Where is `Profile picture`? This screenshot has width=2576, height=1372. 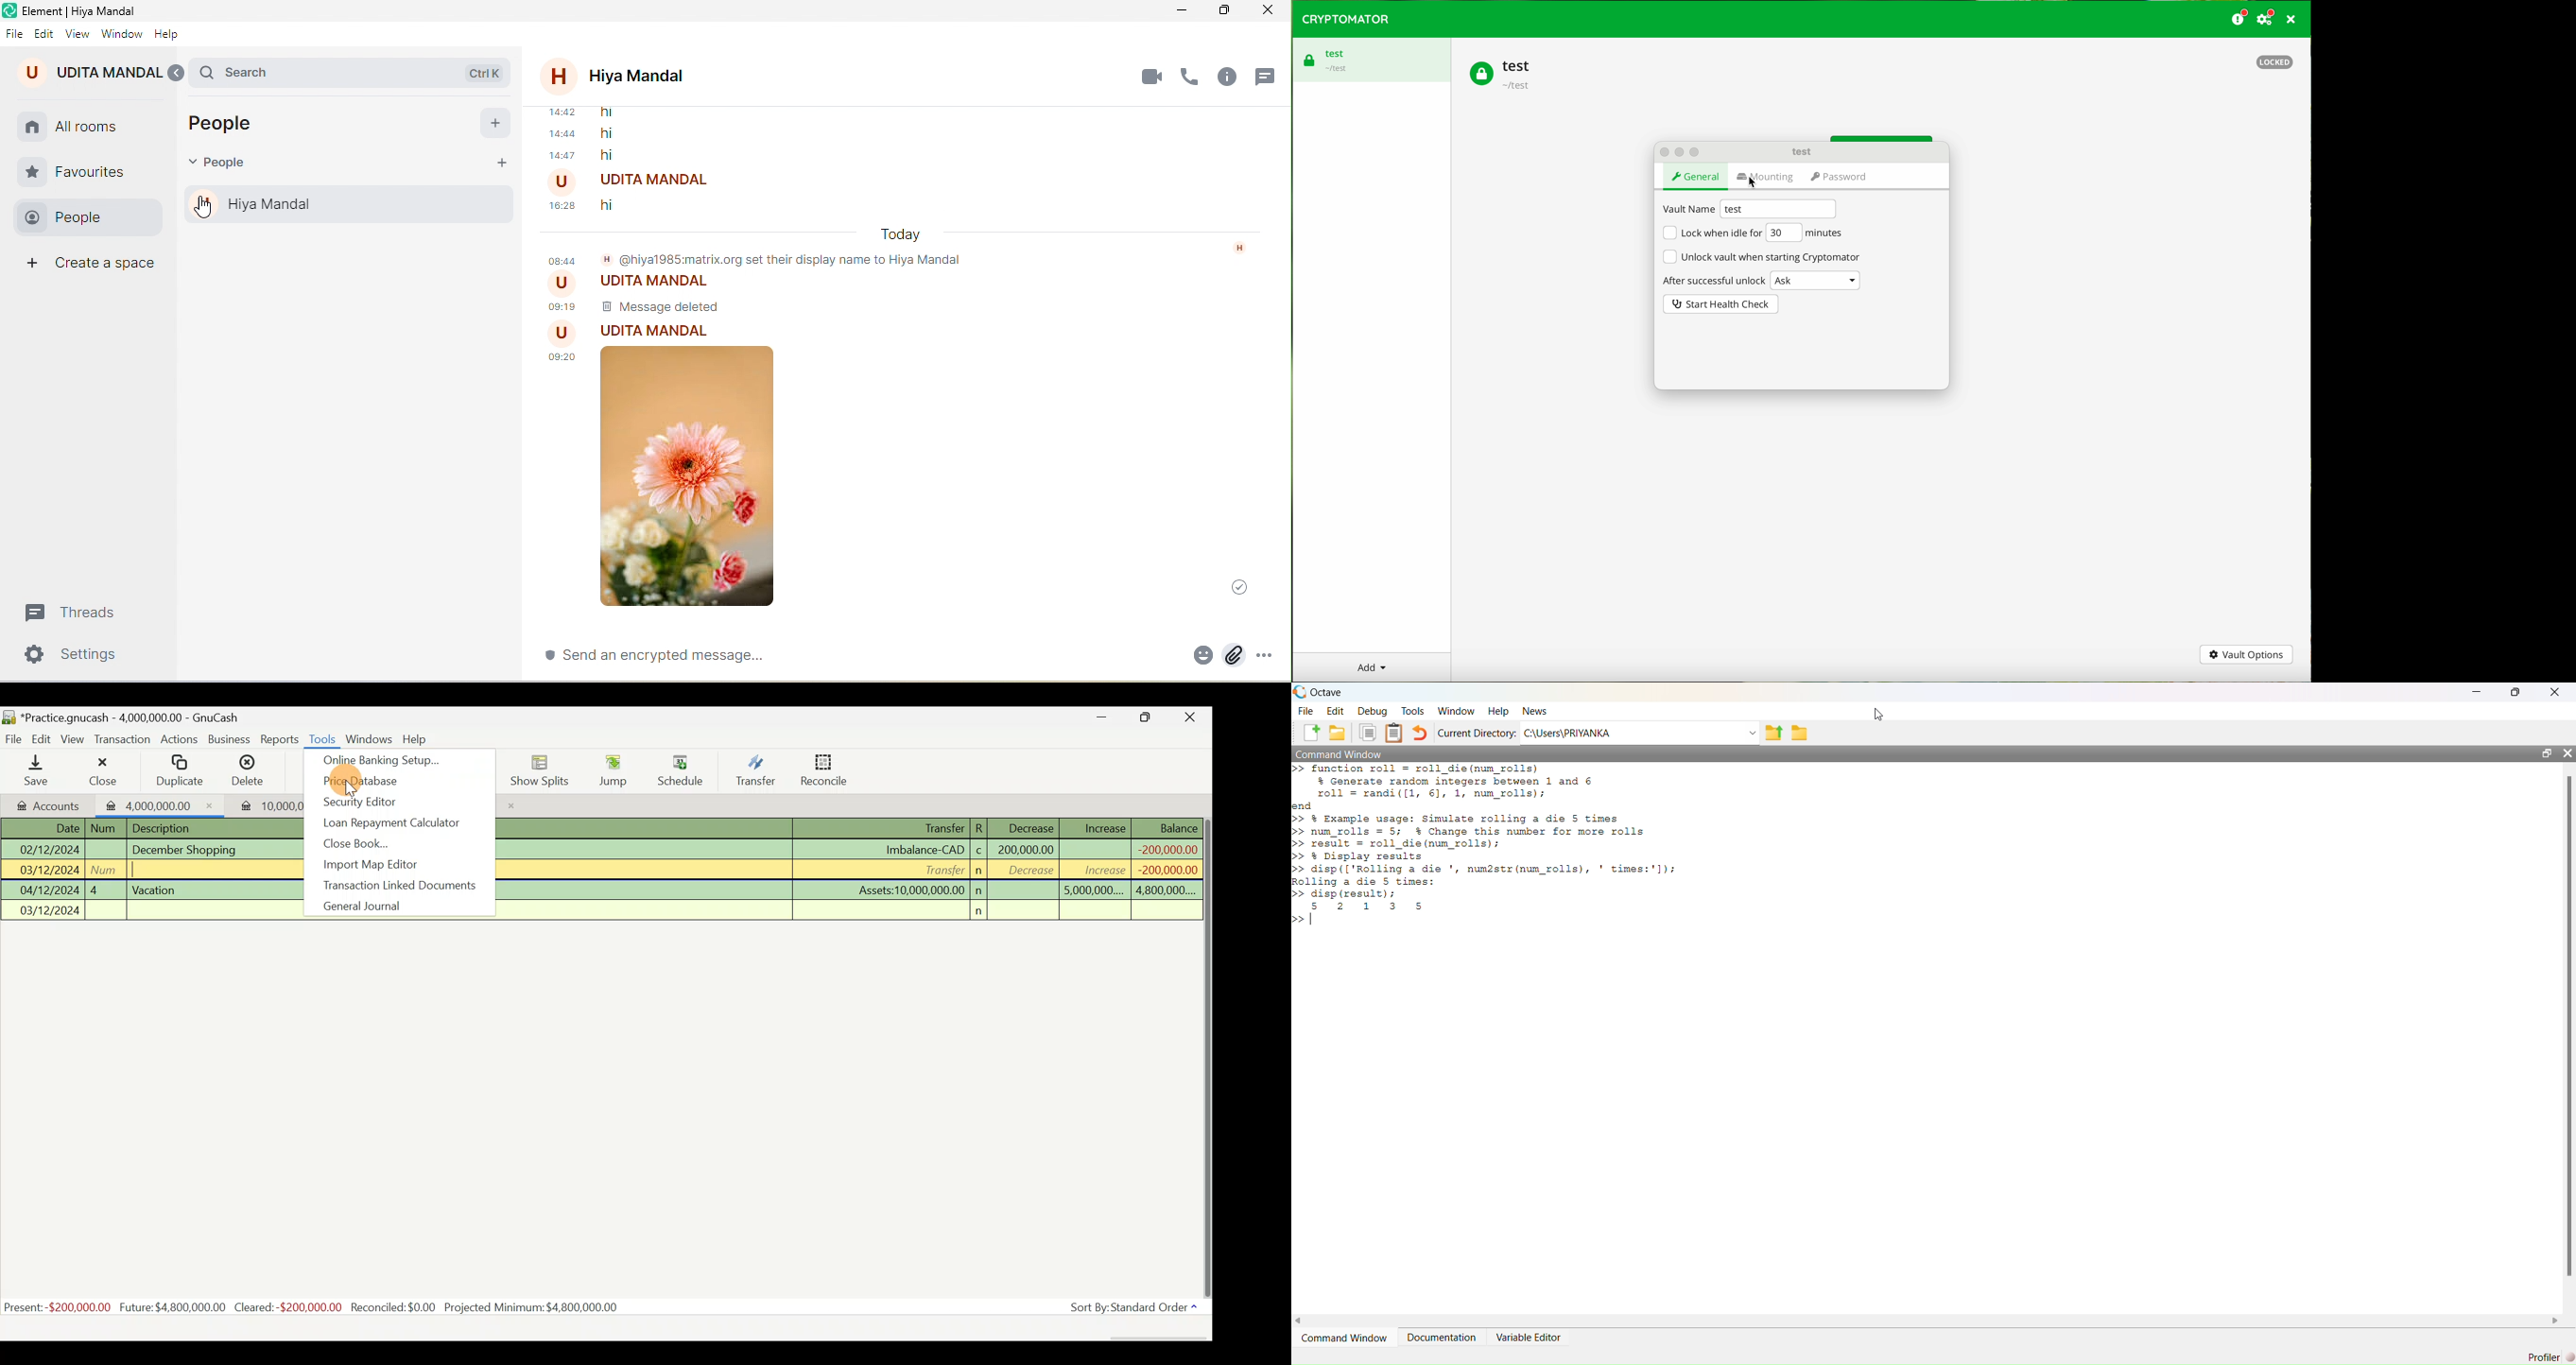 Profile picture is located at coordinates (562, 183).